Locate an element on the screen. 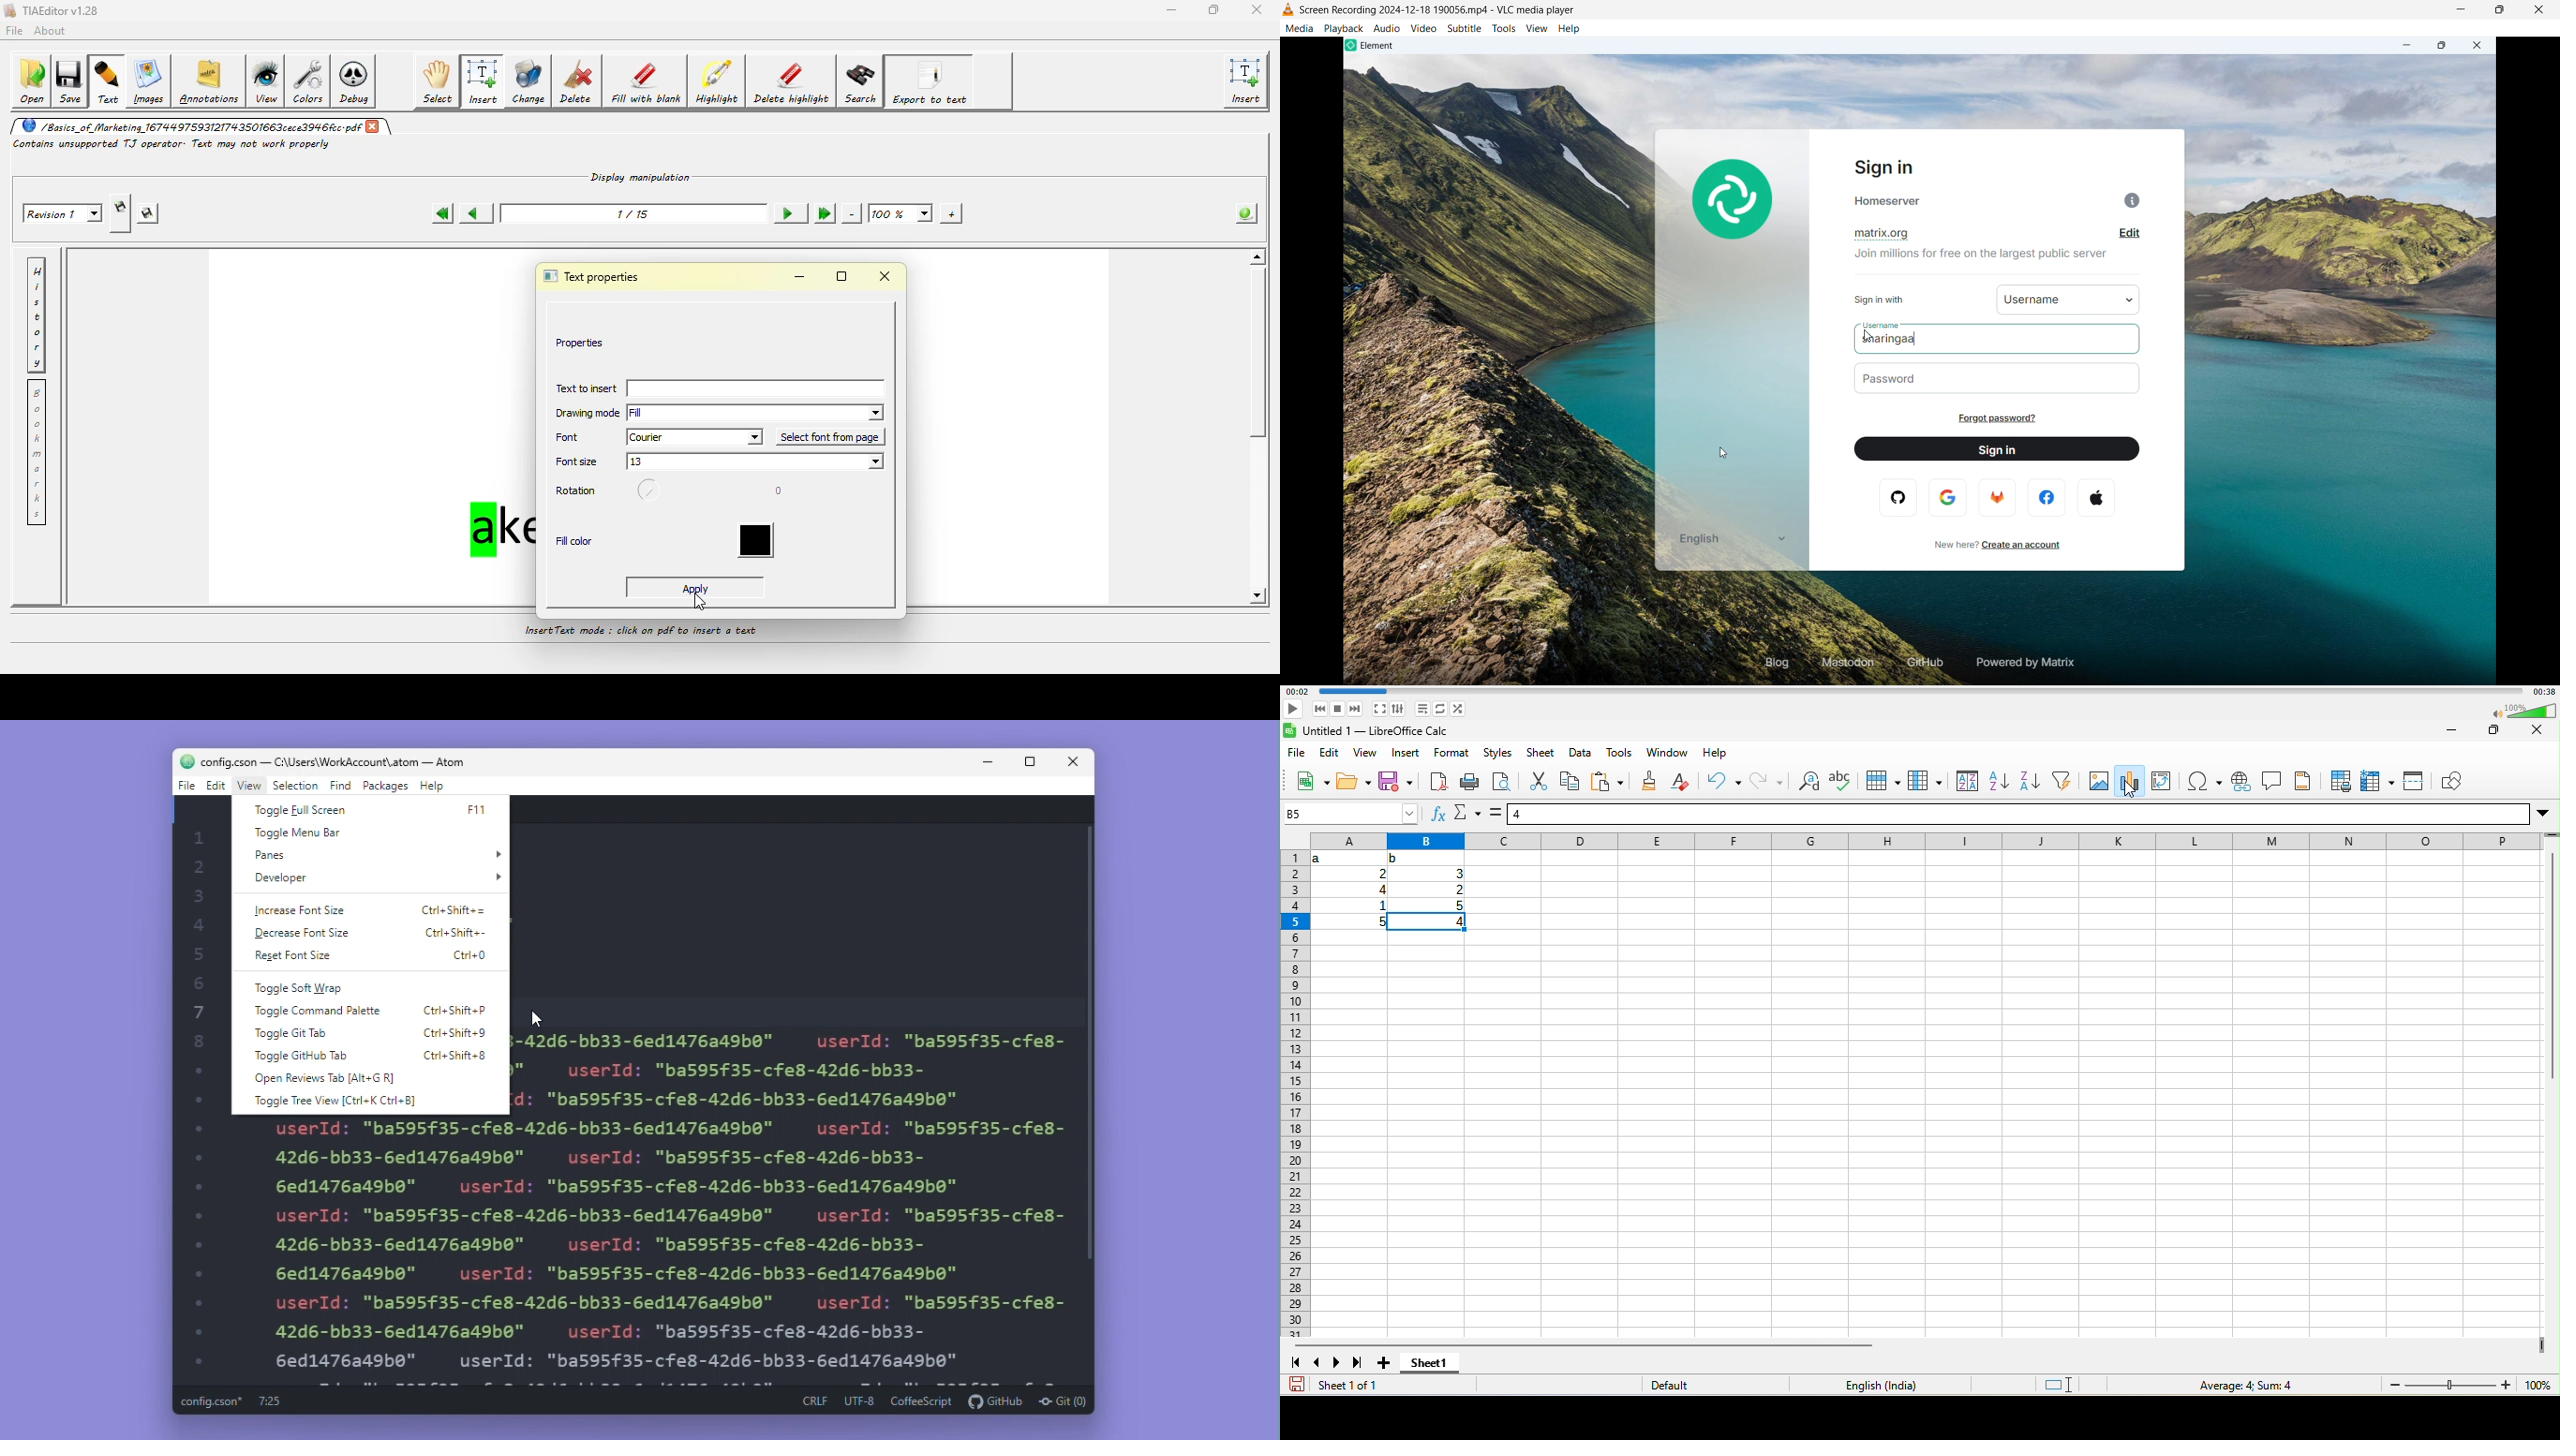 The width and height of the screenshot is (2576, 1456). hyperlink is located at coordinates (2240, 782).